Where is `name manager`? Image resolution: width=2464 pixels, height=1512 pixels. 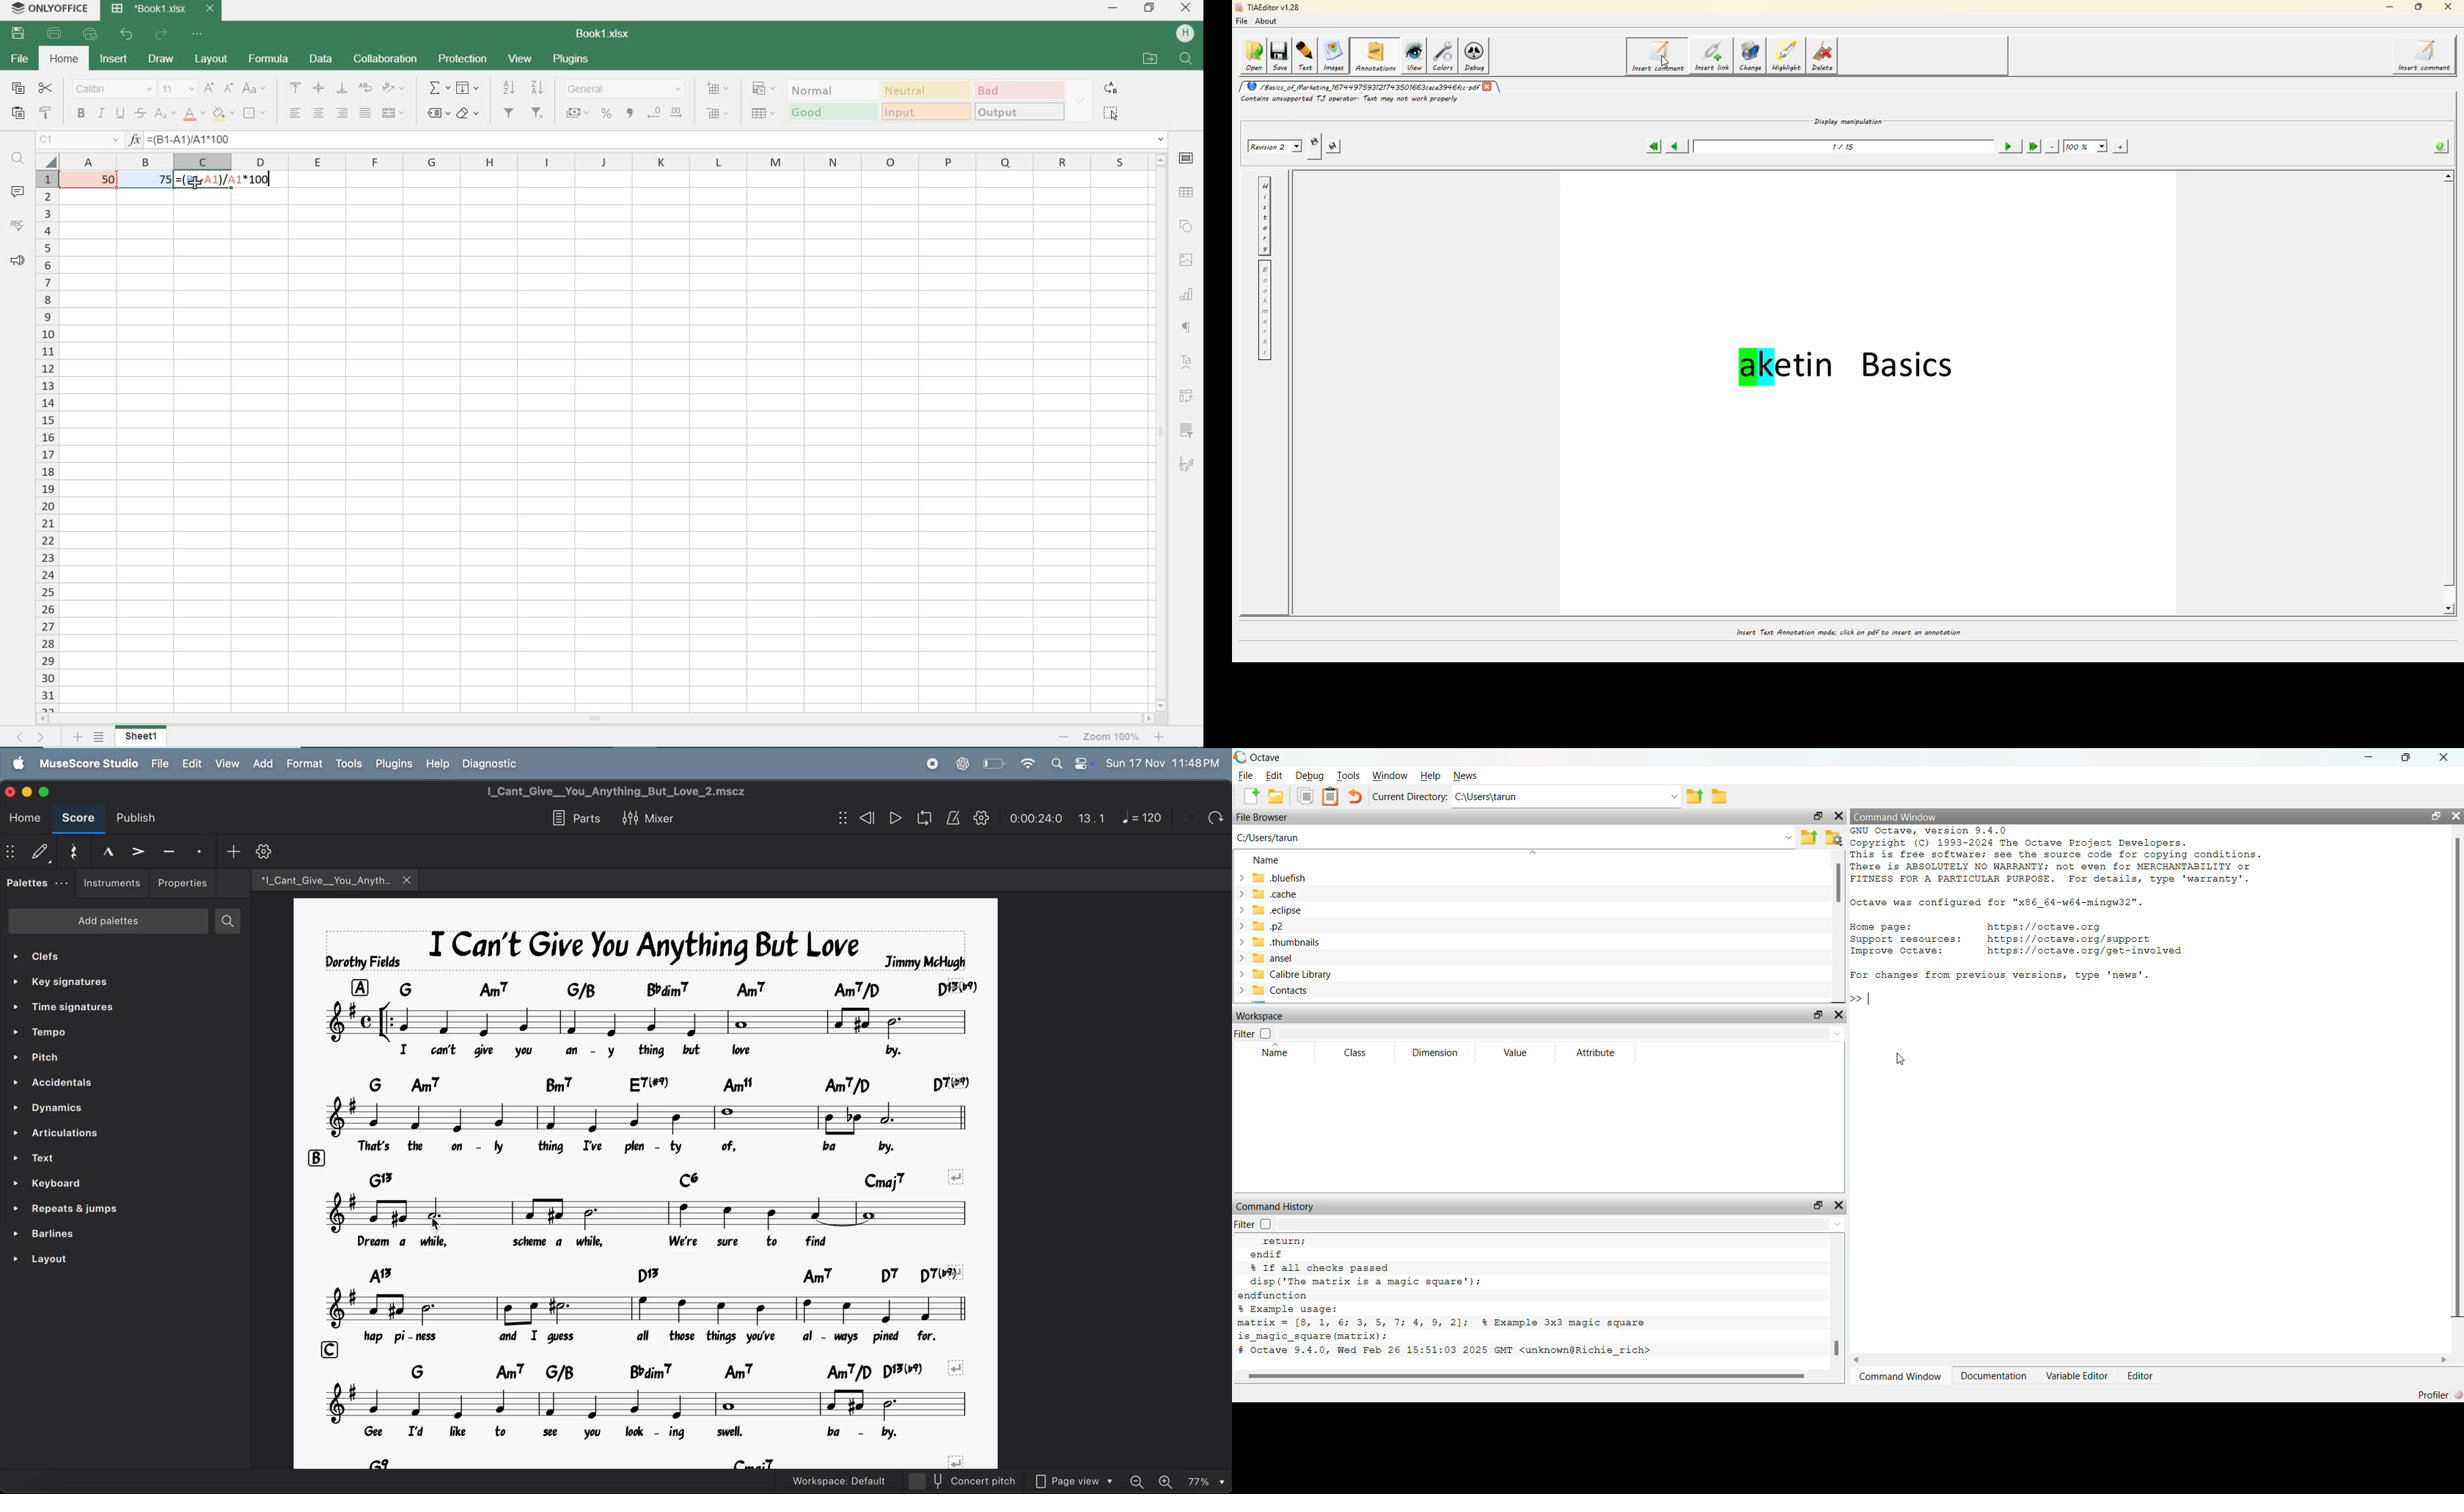
name manager is located at coordinates (79, 140).